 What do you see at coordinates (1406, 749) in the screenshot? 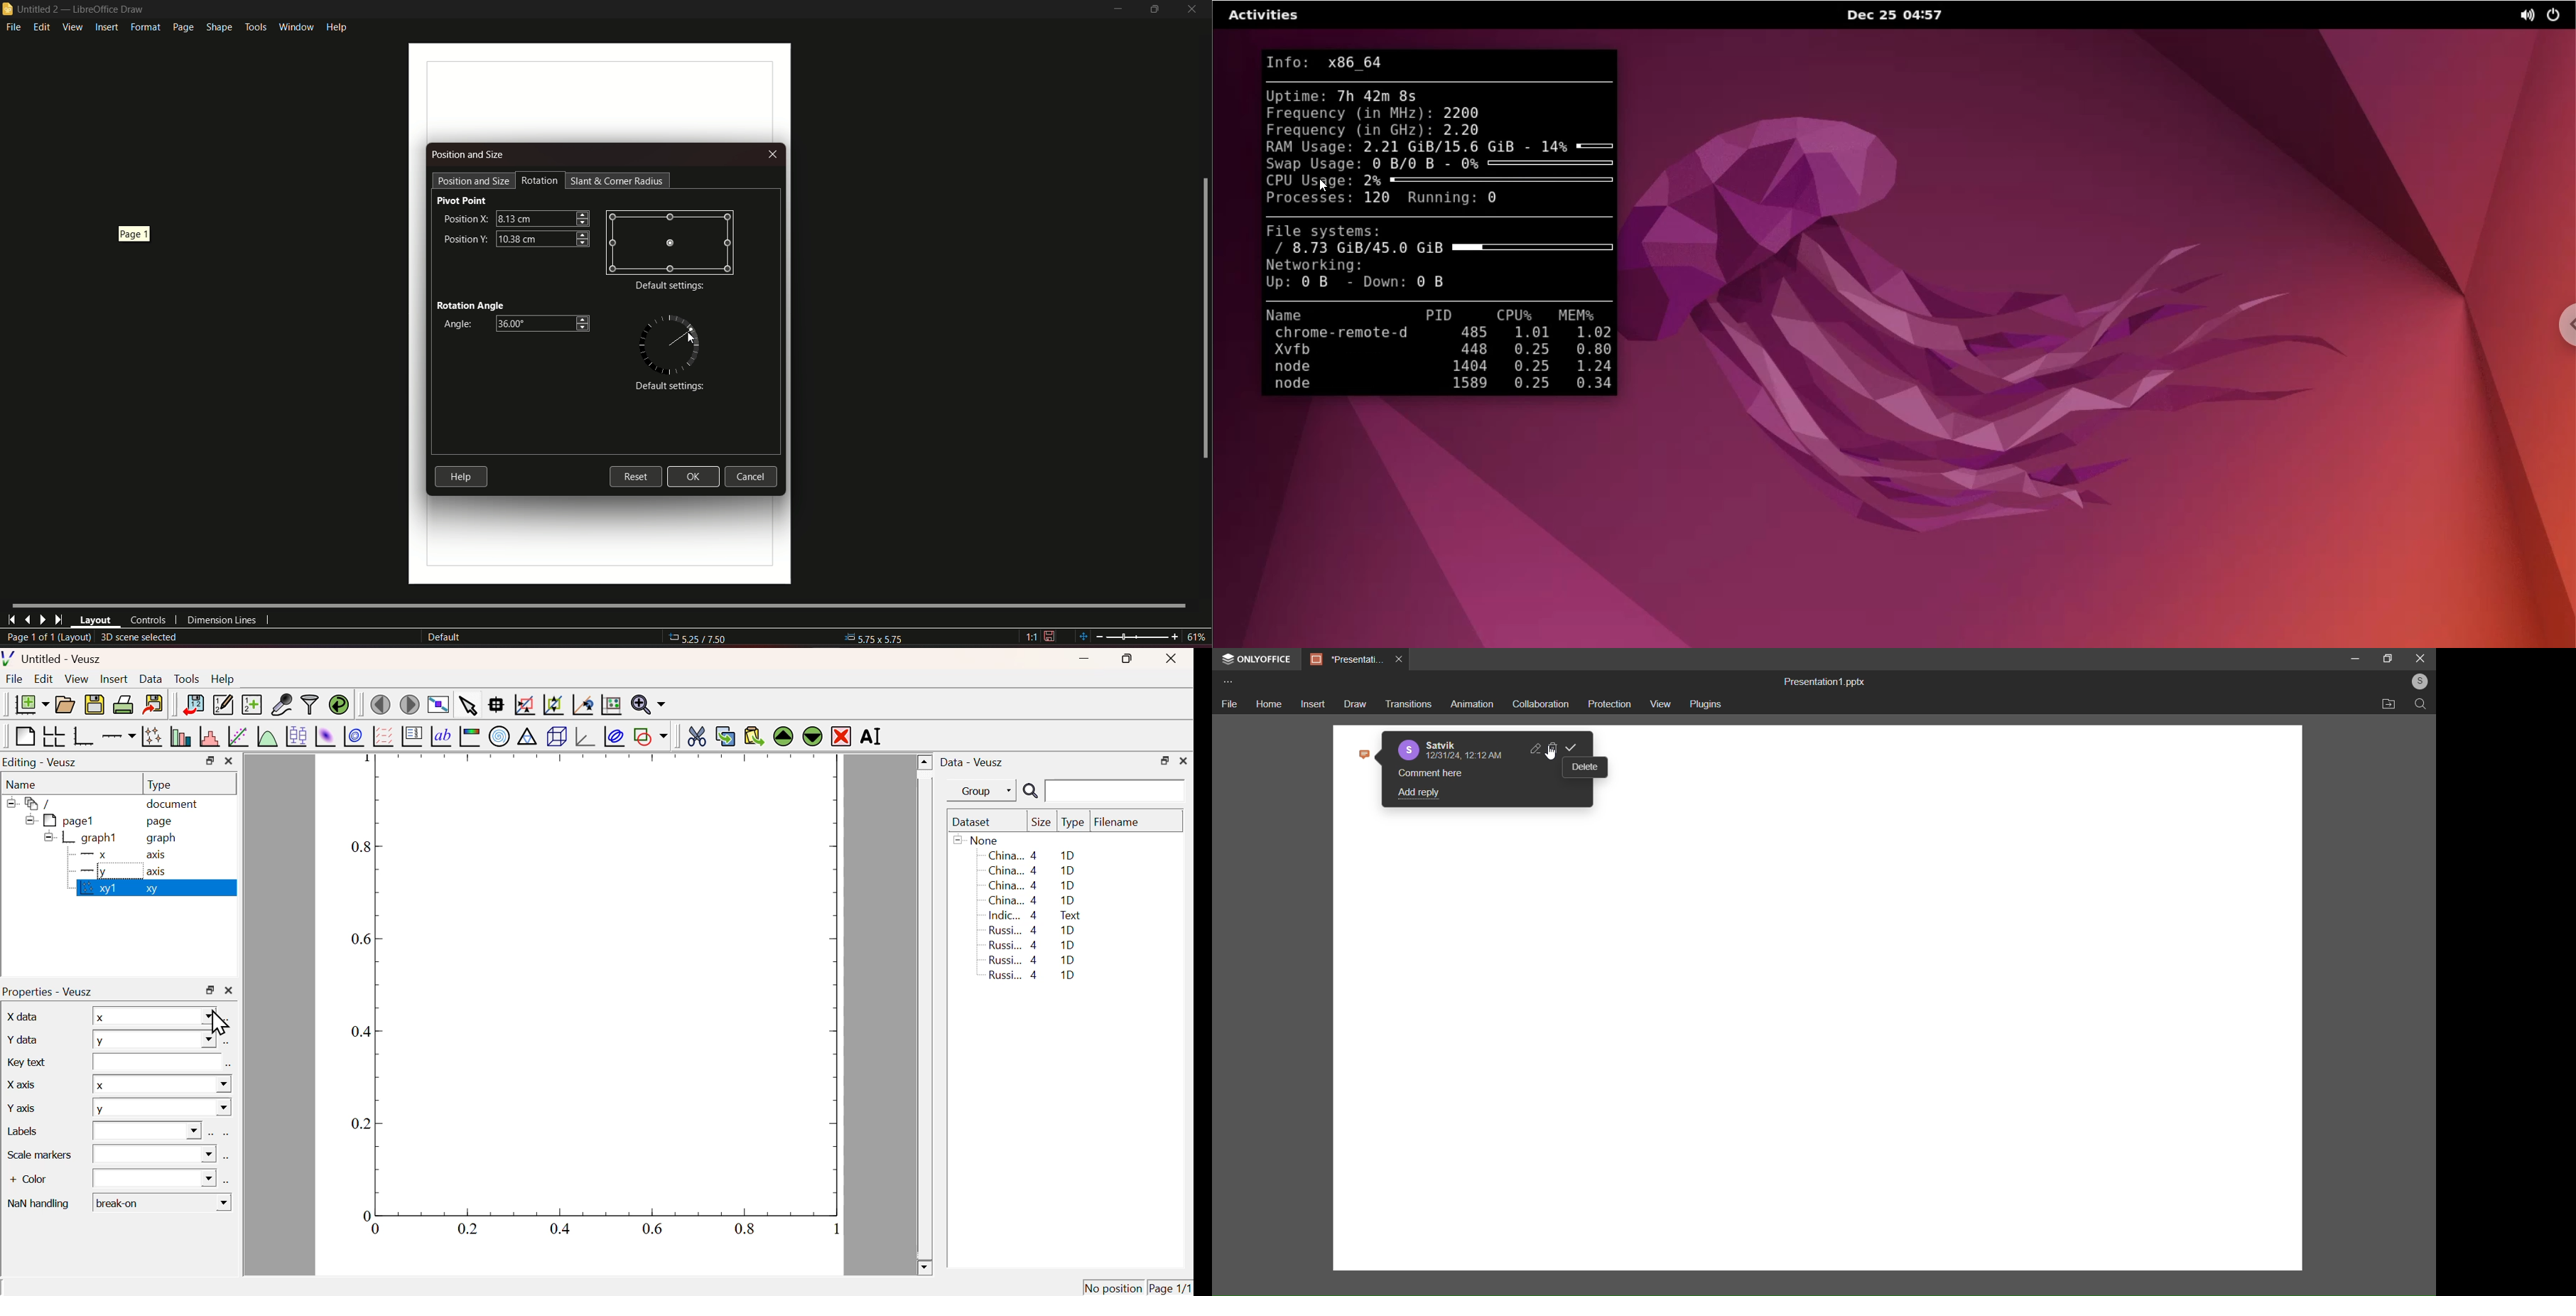
I see `profile picture` at bounding box center [1406, 749].